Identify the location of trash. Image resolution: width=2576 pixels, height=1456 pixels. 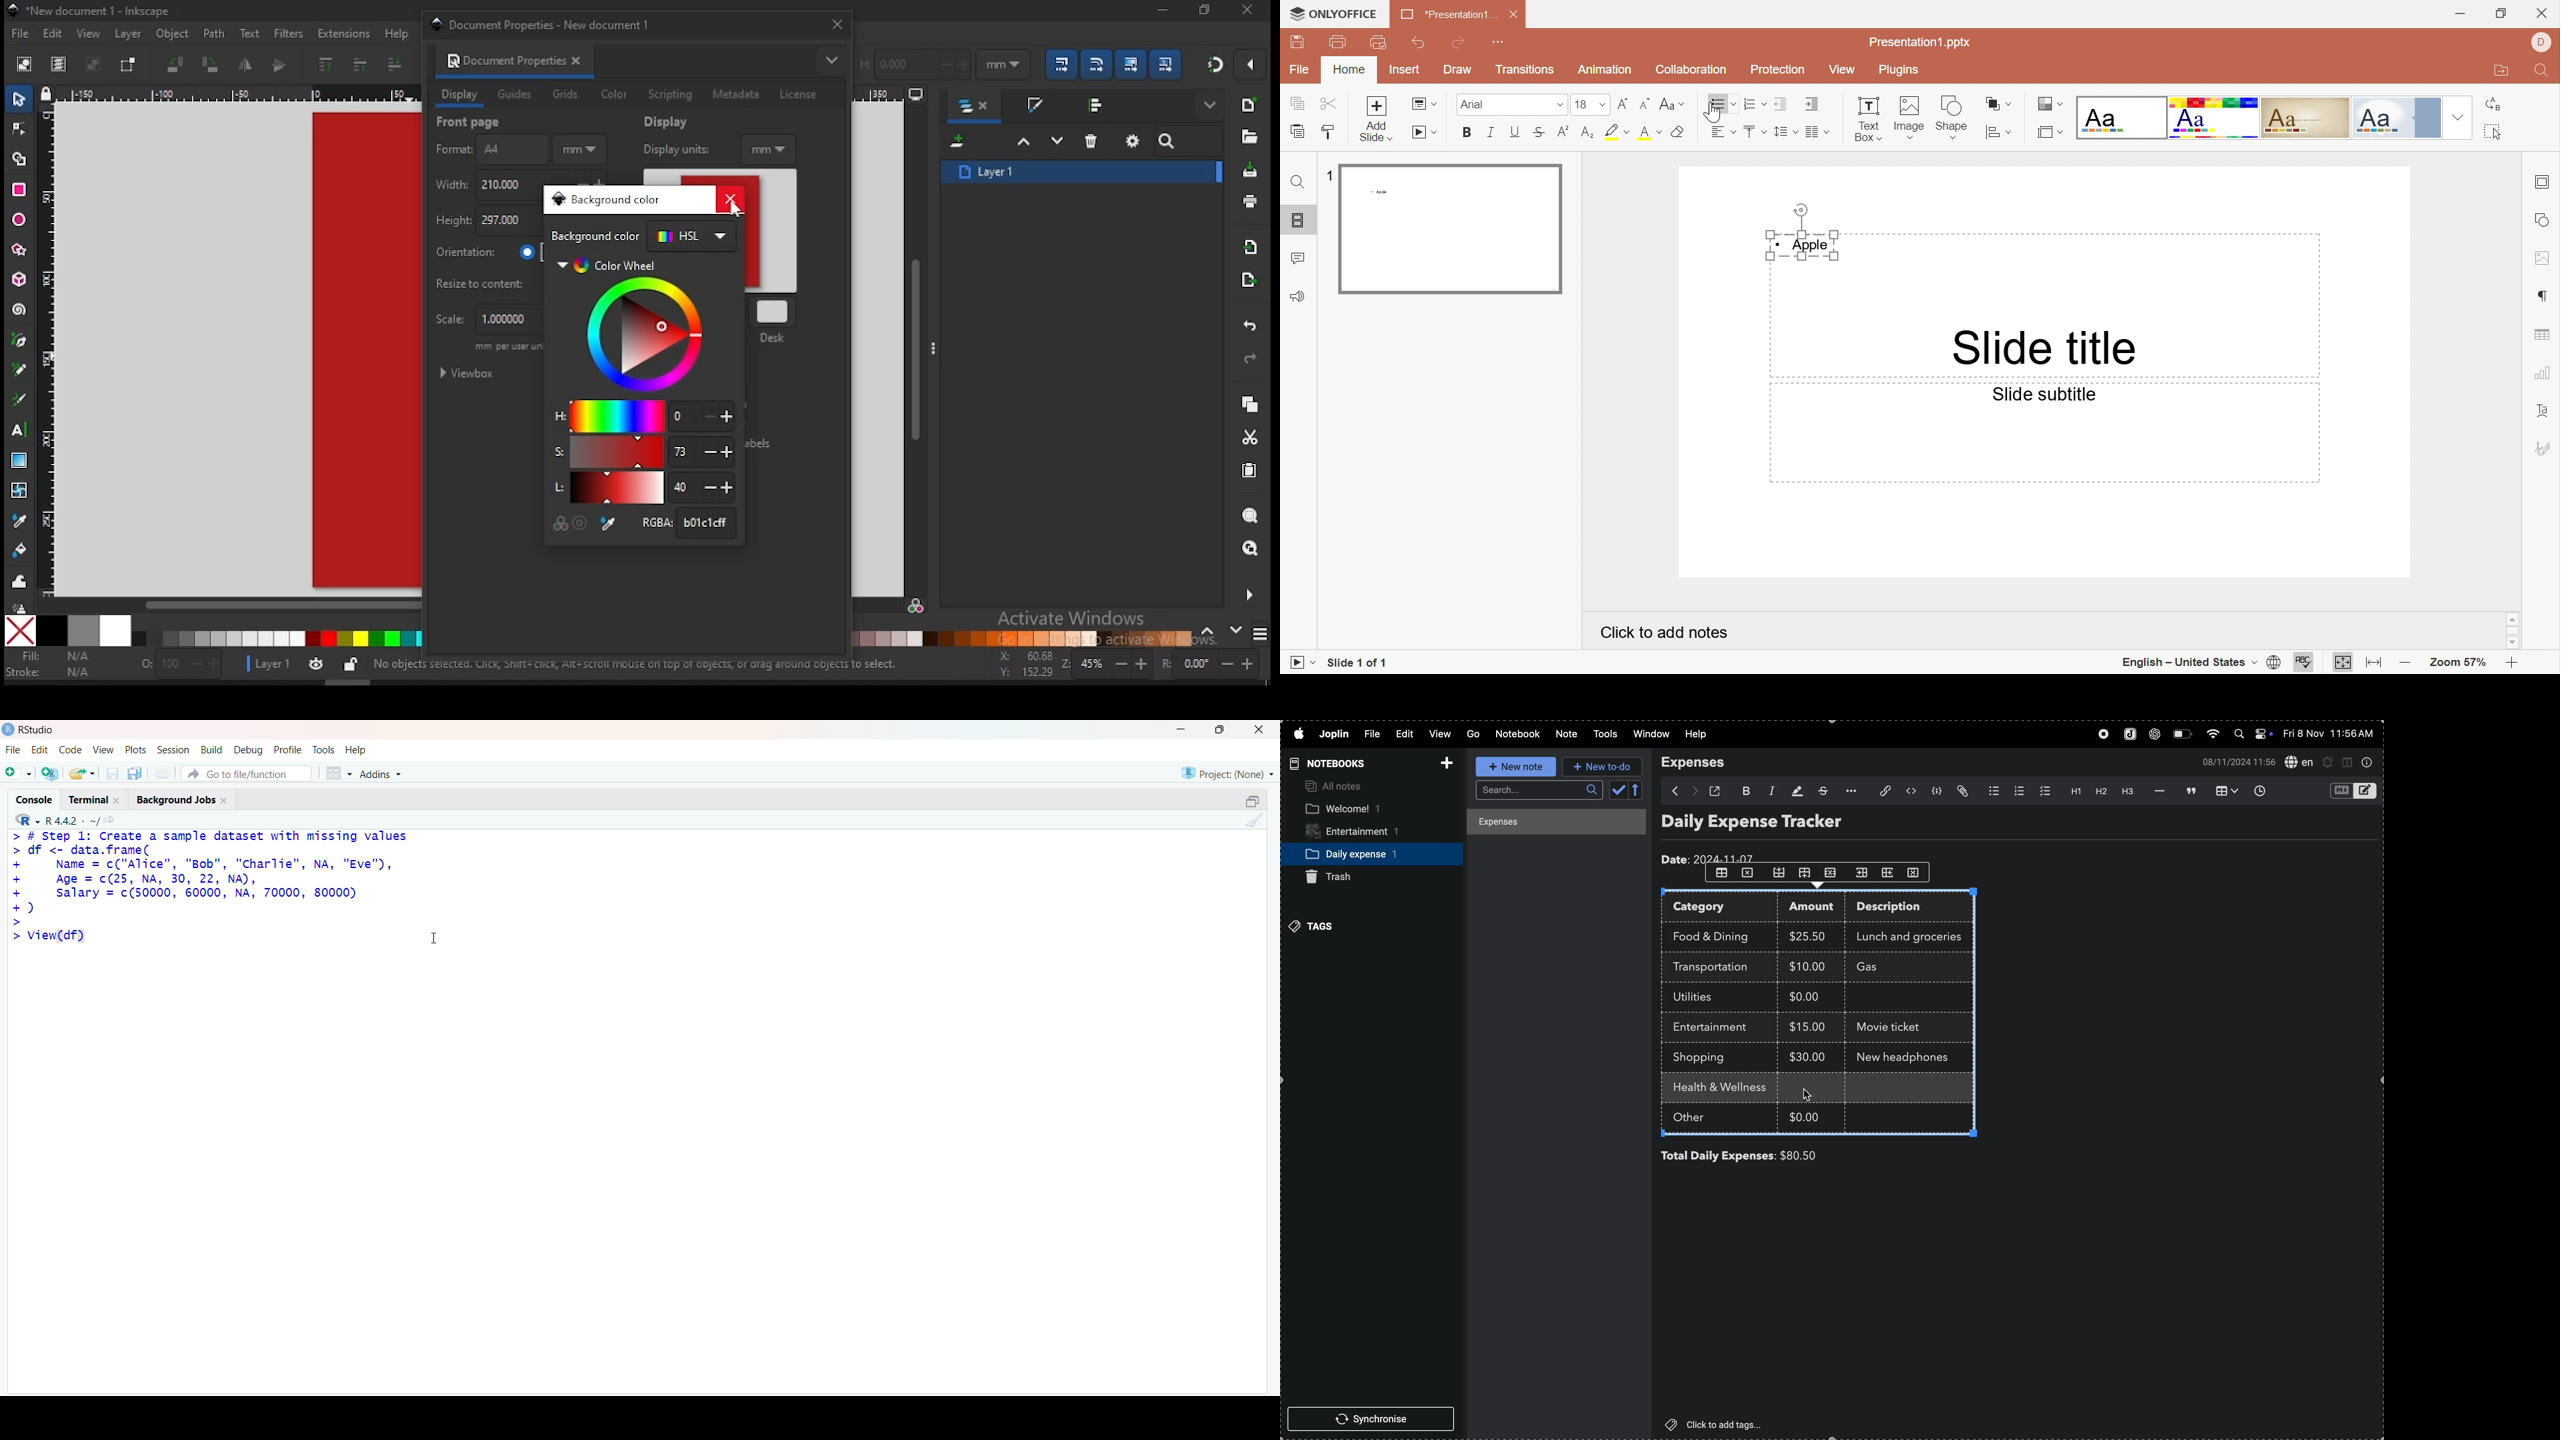
(1337, 877).